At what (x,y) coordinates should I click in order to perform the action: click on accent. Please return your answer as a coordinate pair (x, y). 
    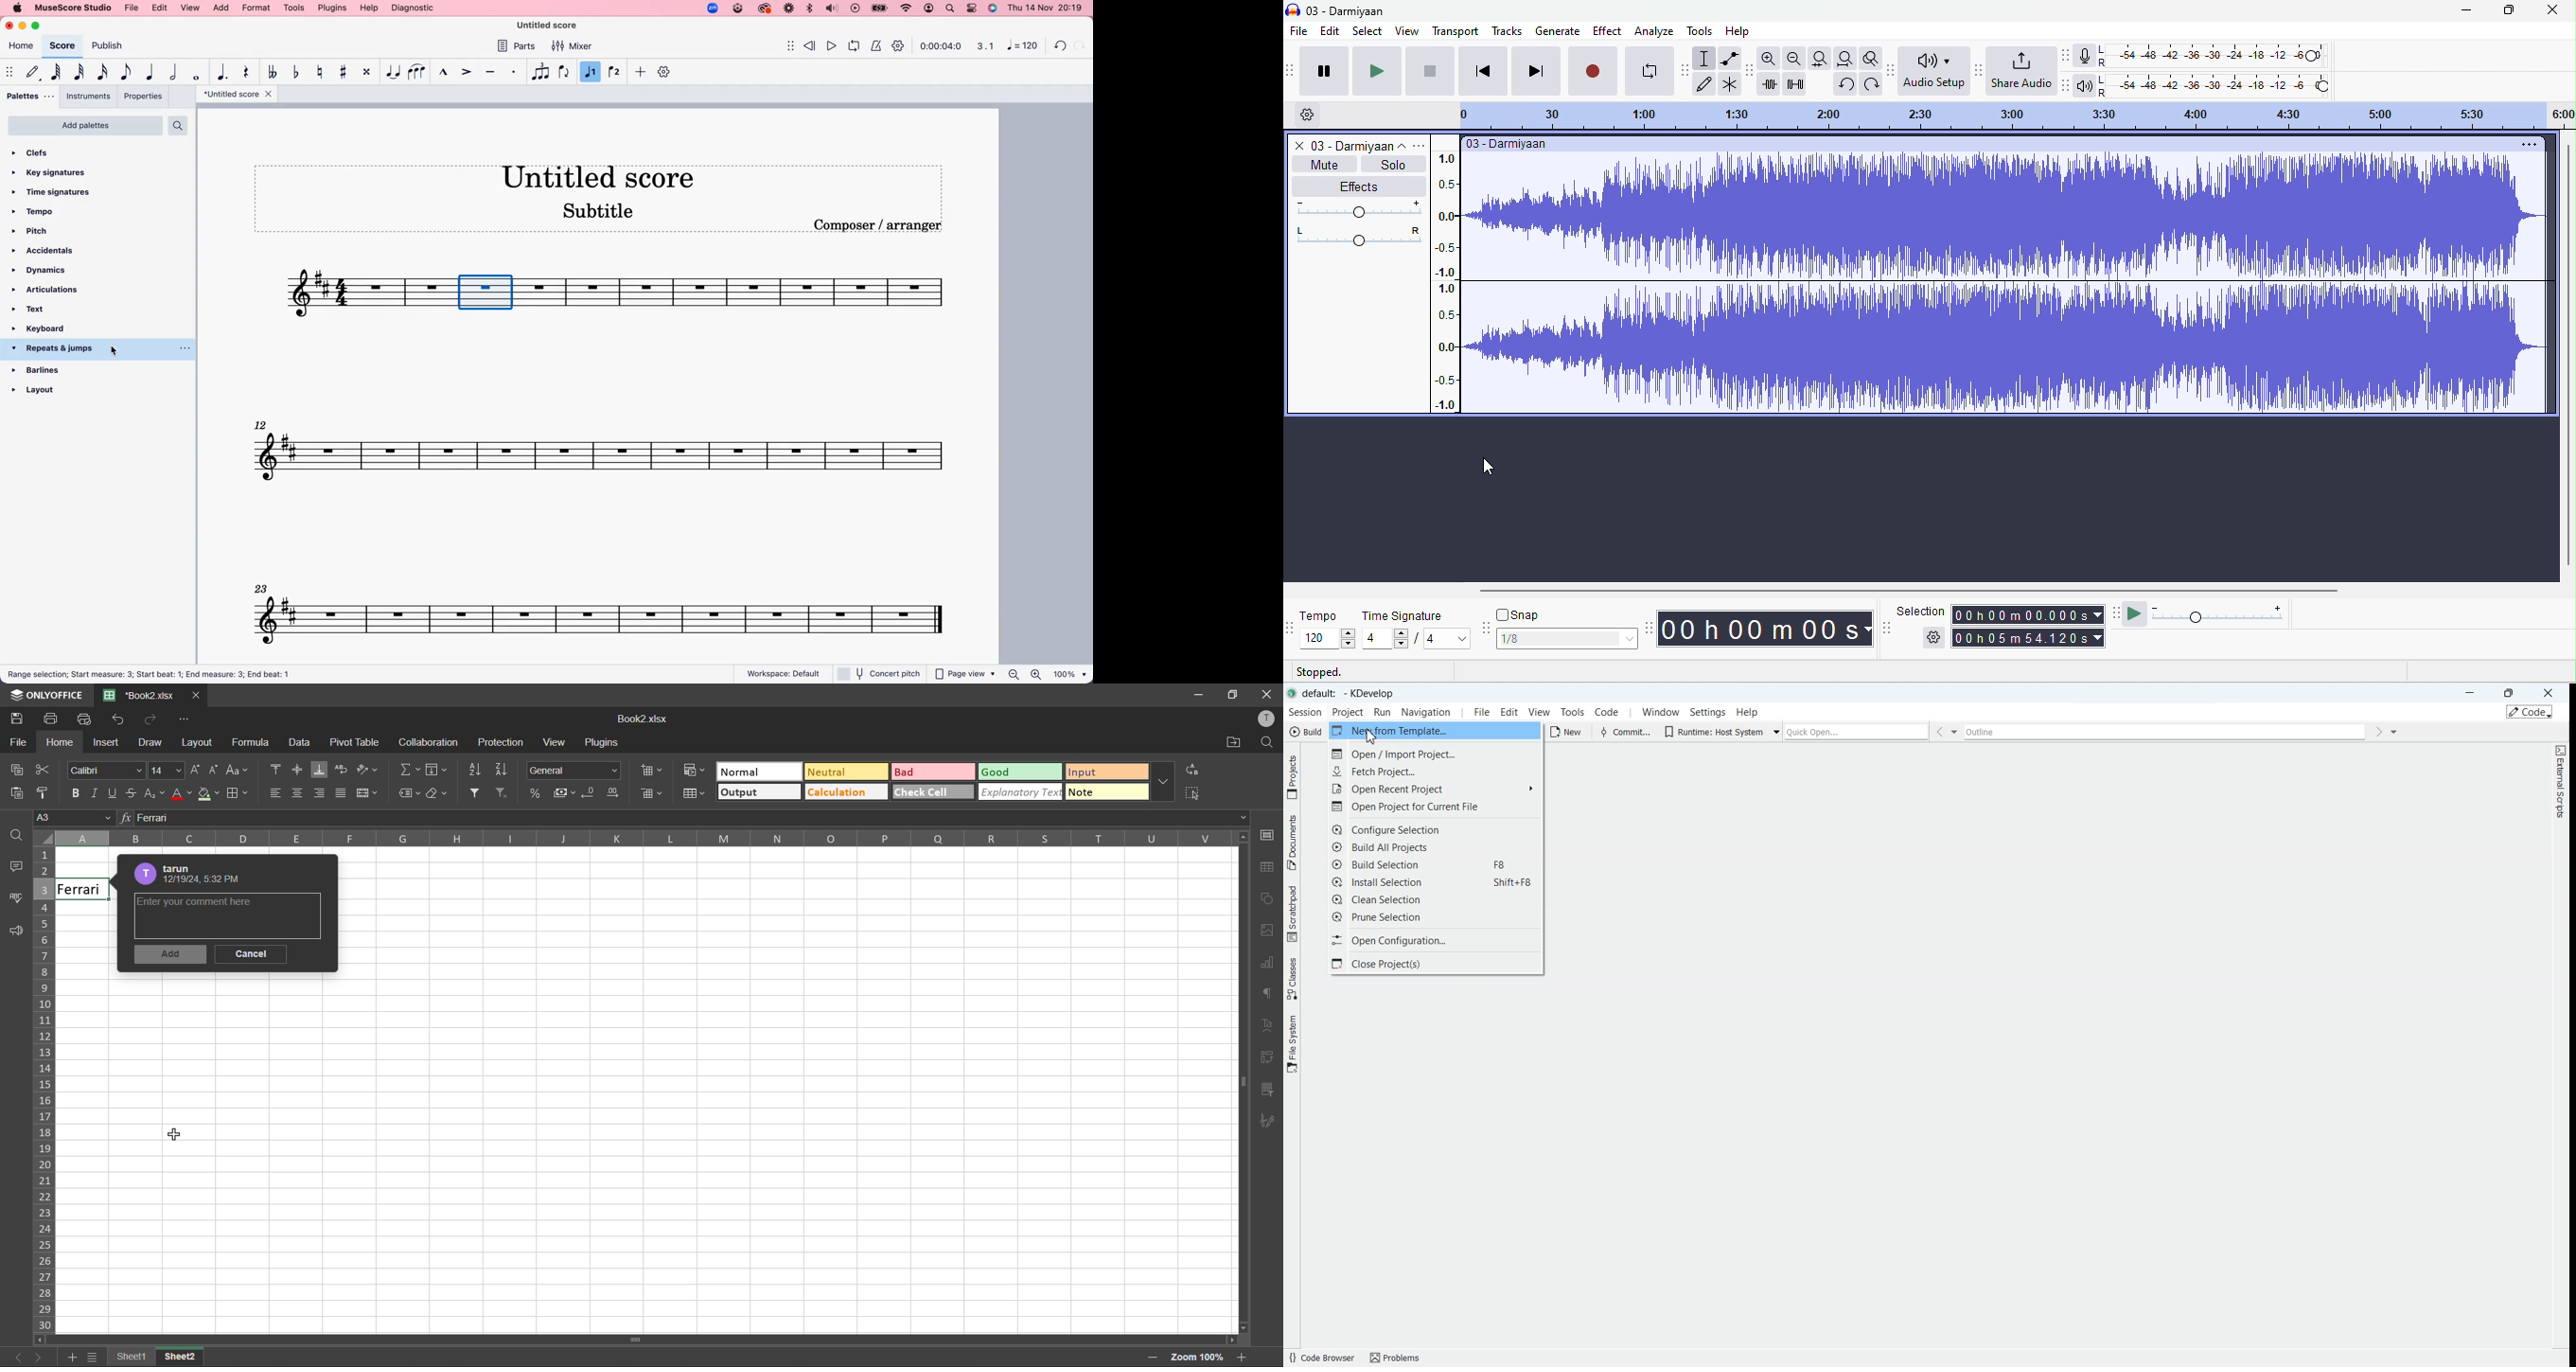
    Looking at the image, I should click on (468, 72).